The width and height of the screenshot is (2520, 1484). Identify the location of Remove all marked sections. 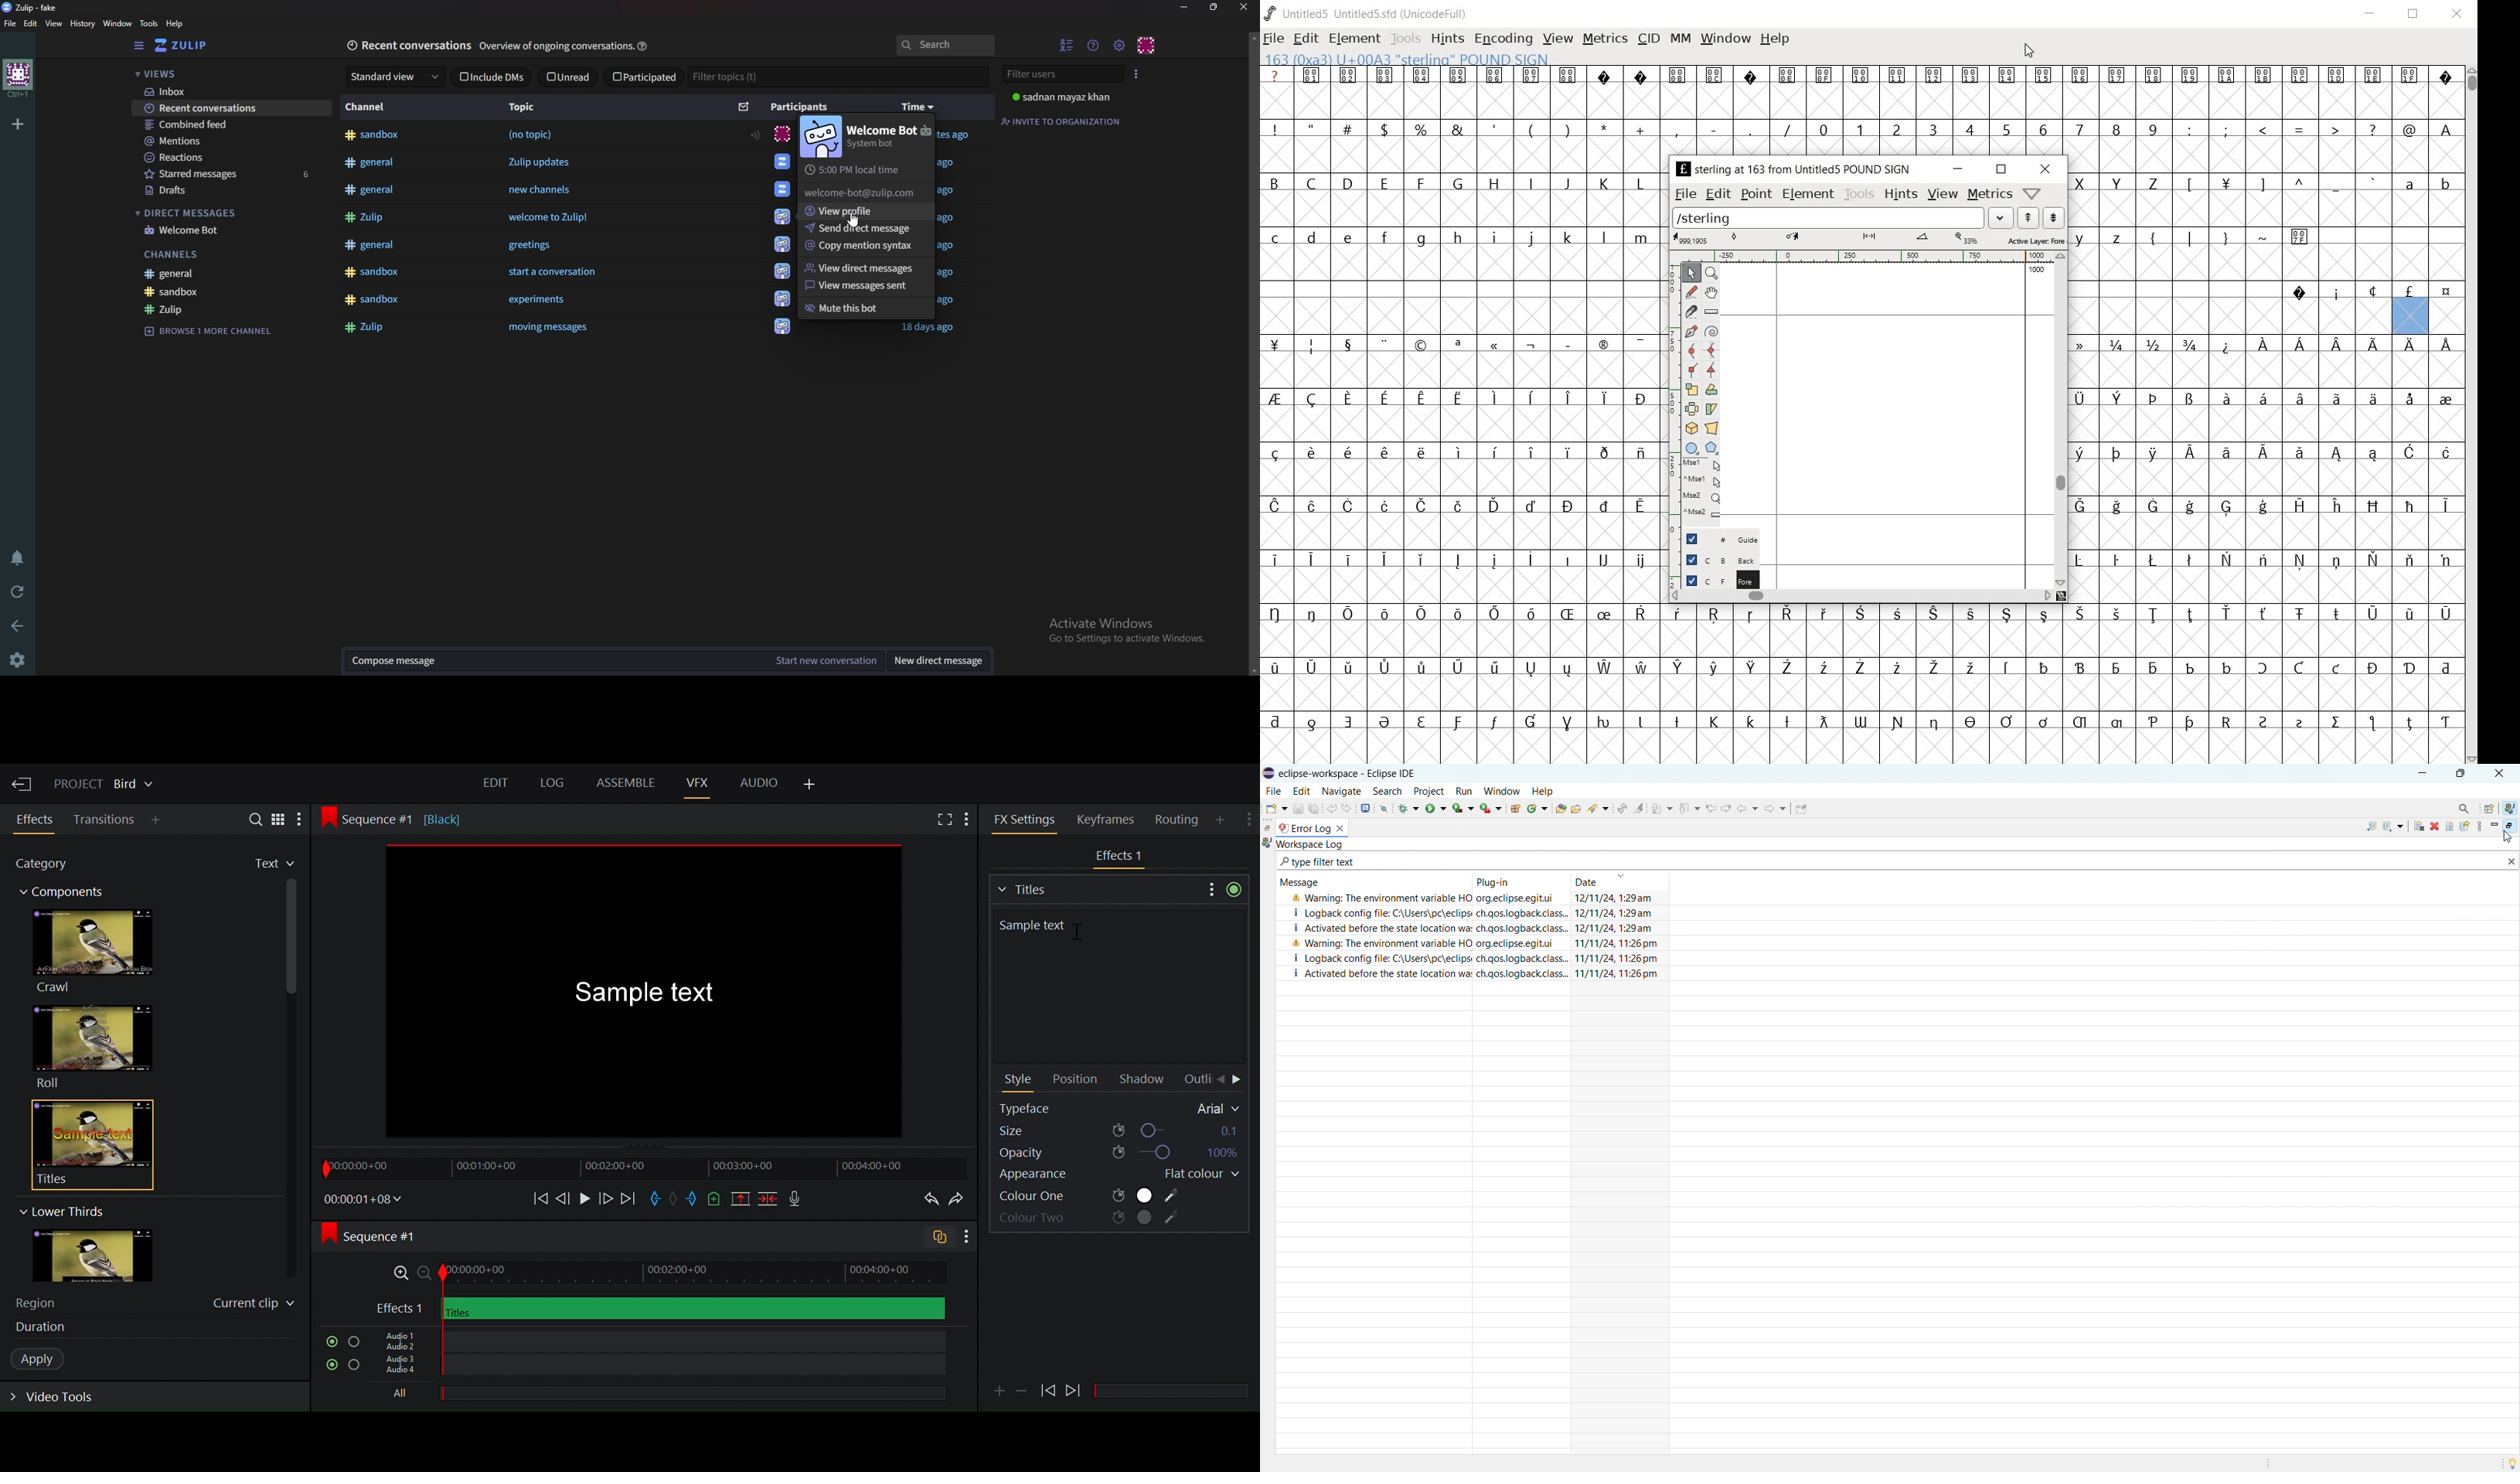
(742, 1201).